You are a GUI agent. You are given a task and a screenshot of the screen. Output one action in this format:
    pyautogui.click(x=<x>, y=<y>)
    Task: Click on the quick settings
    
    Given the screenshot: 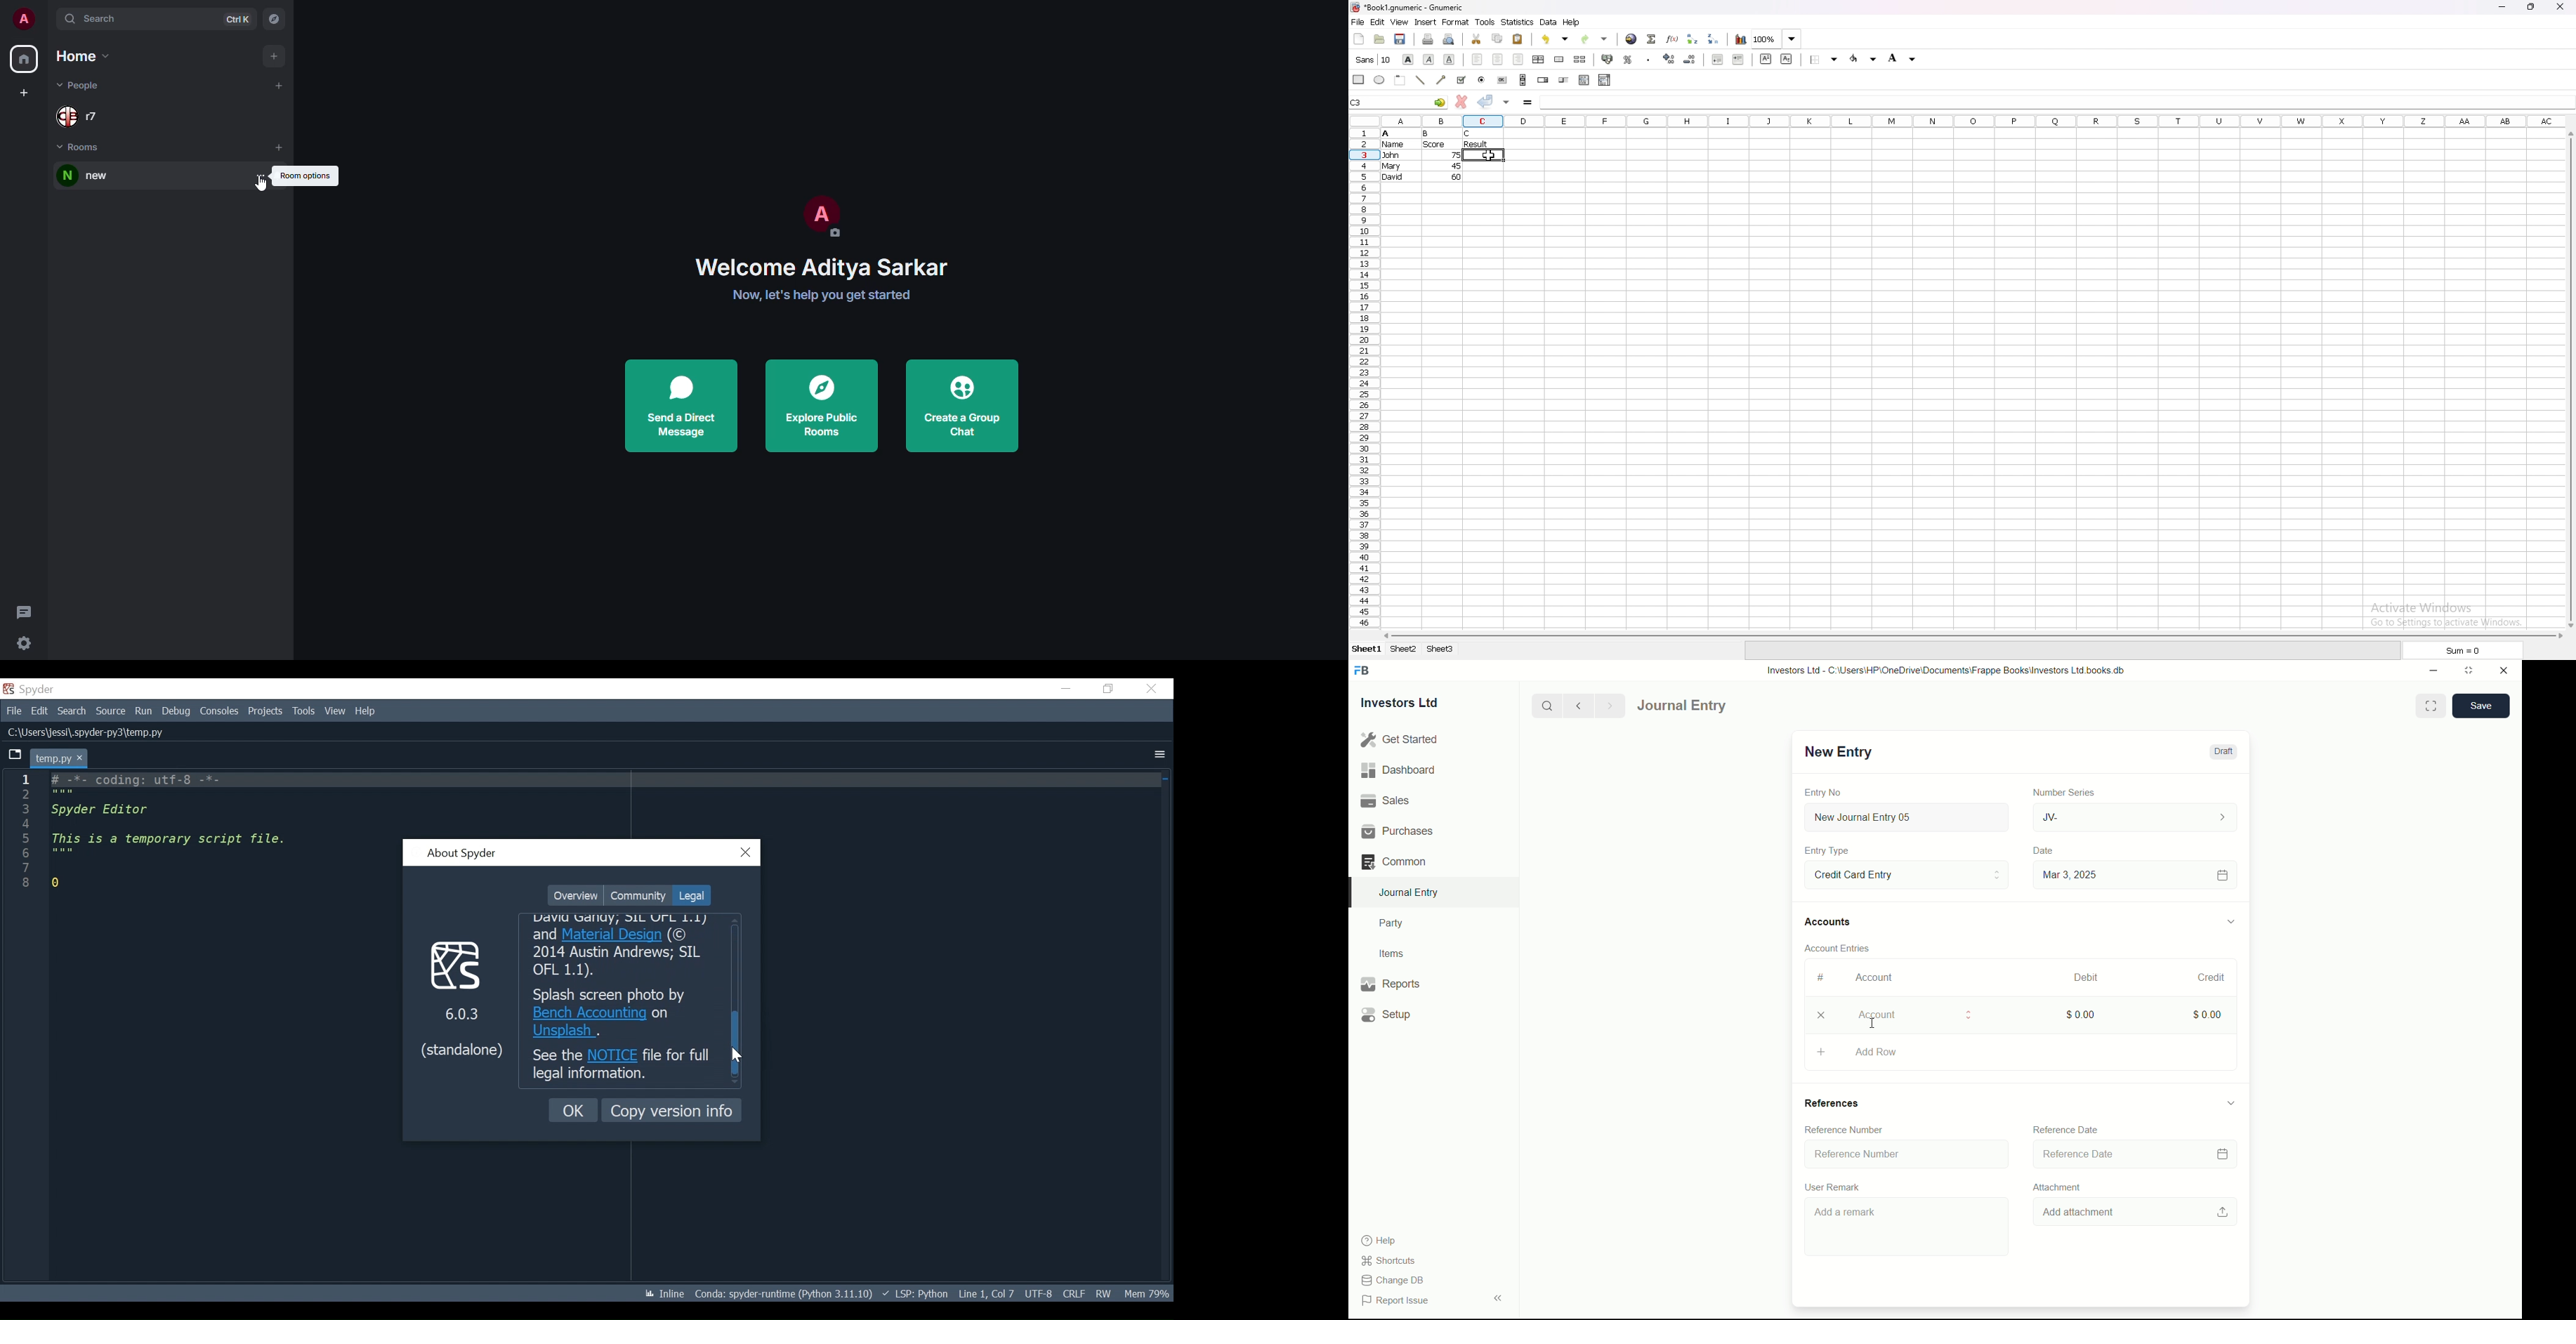 What is the action you would take?
    pyautogui.click(x=24, y=645)
    